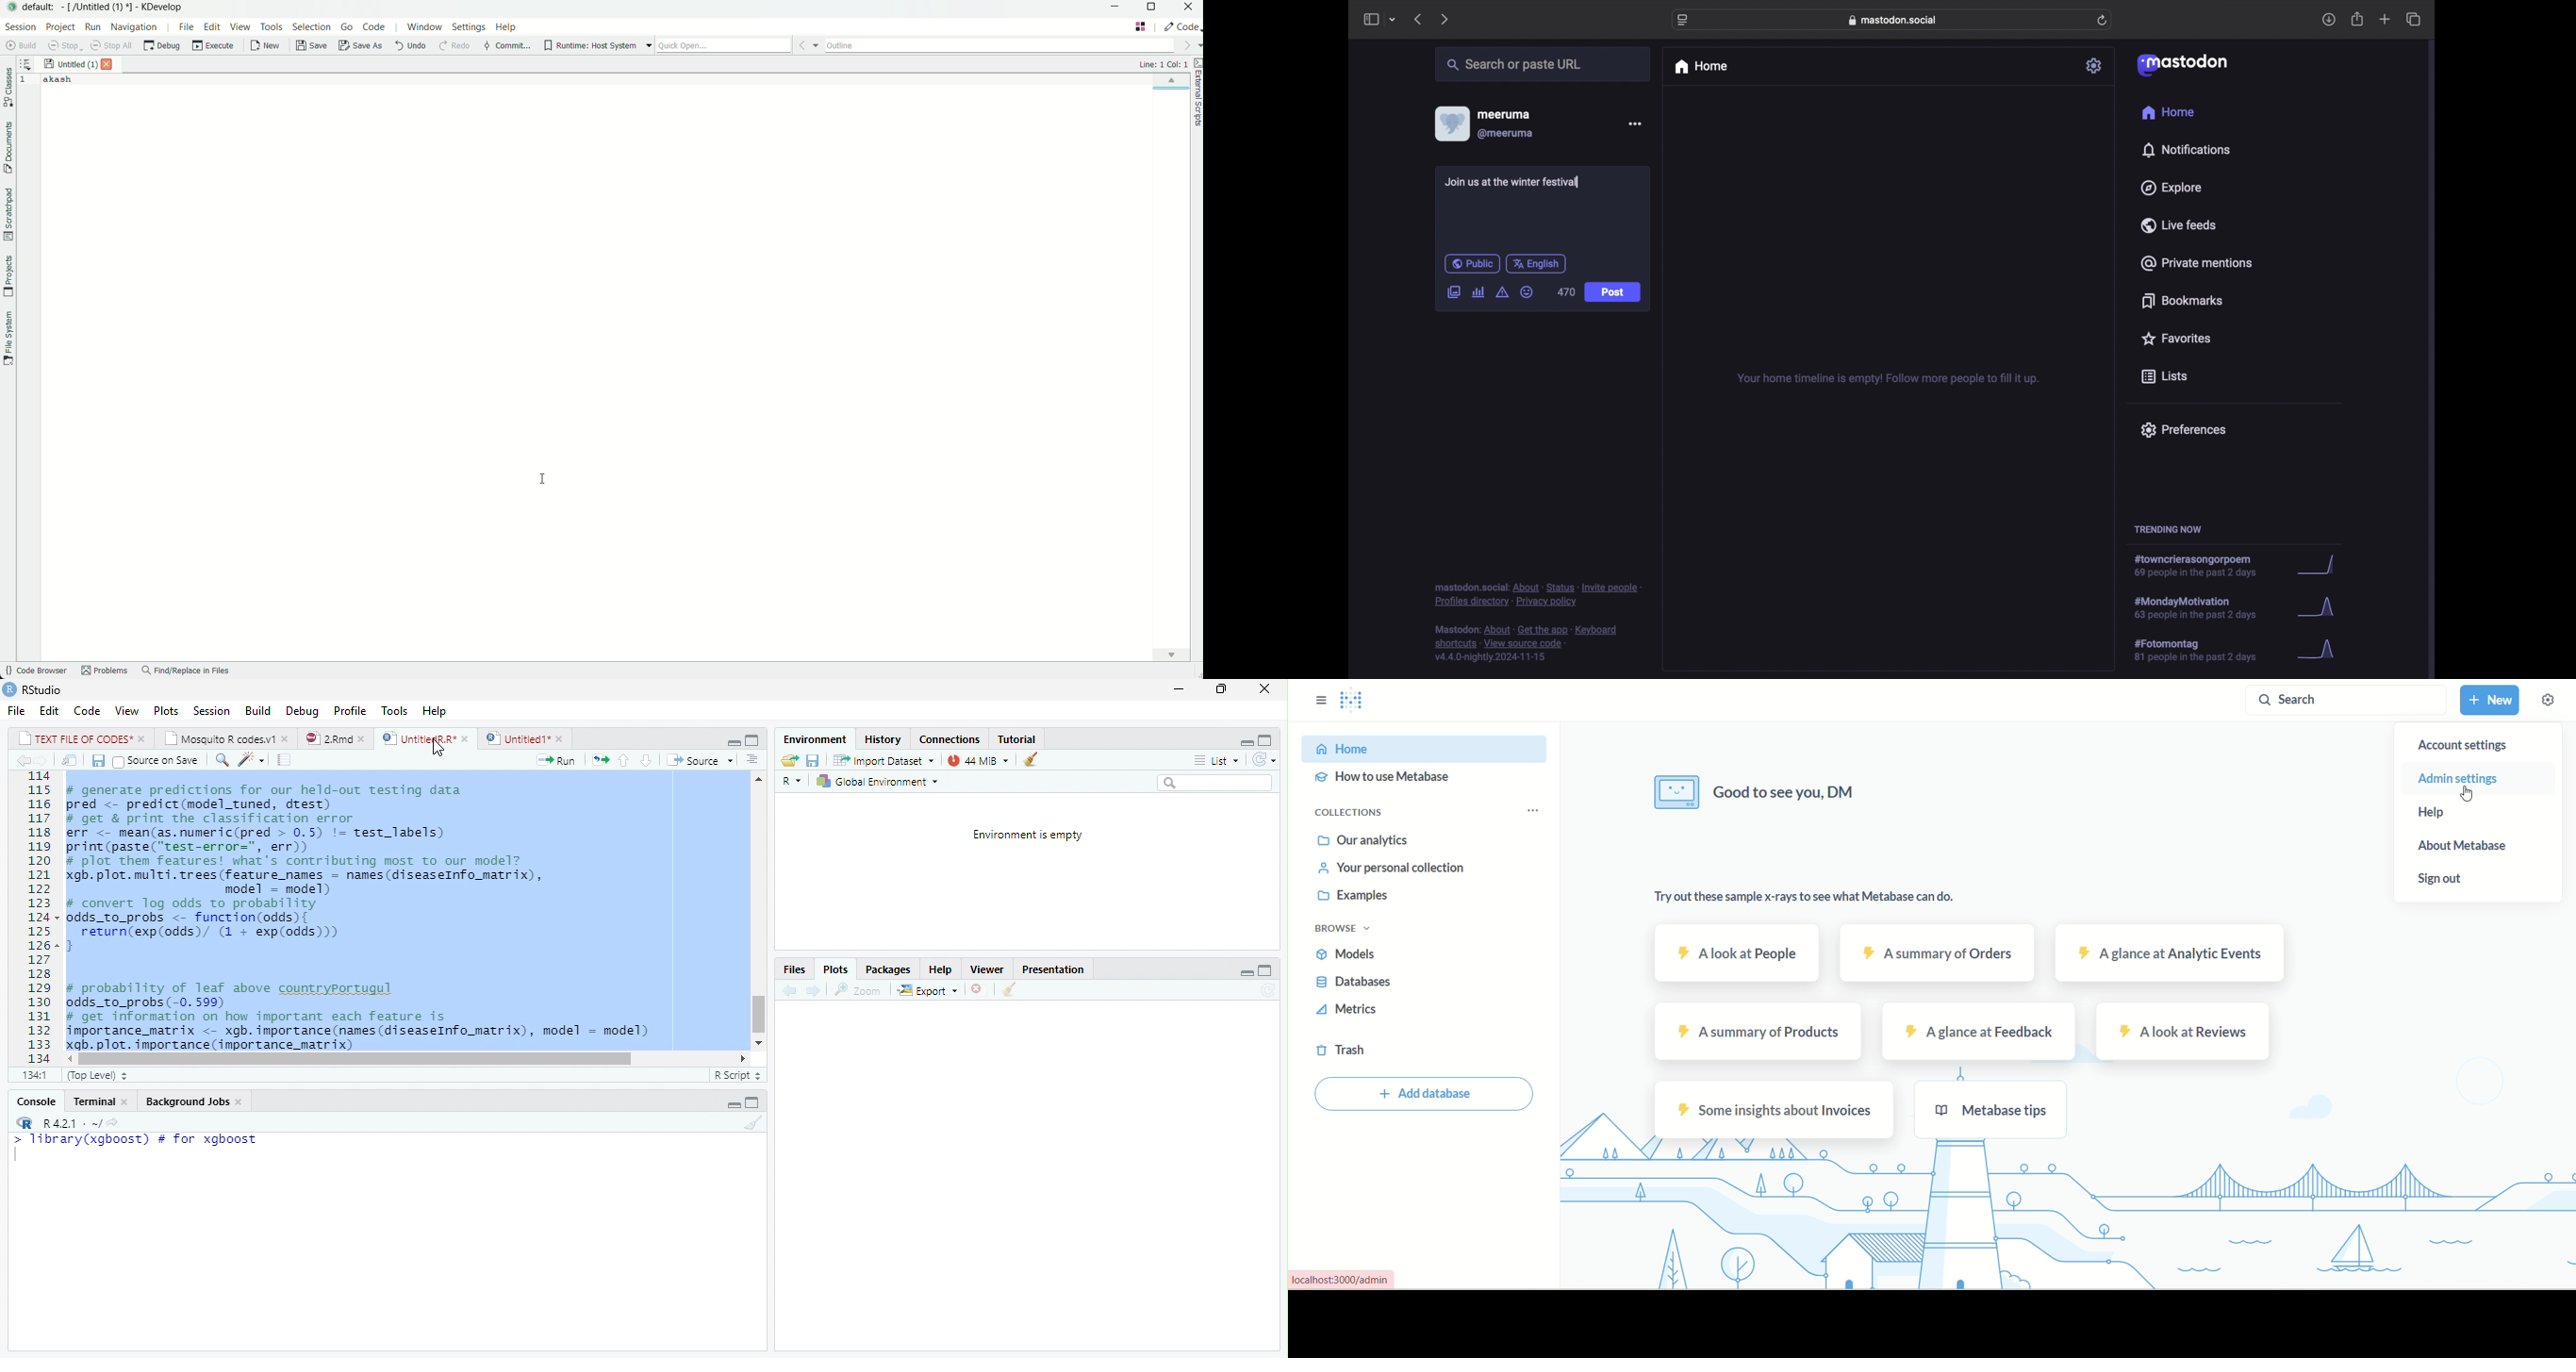  Describe the element at coordinates (2320, 566) in the screenshot. I see `graph` at that location.